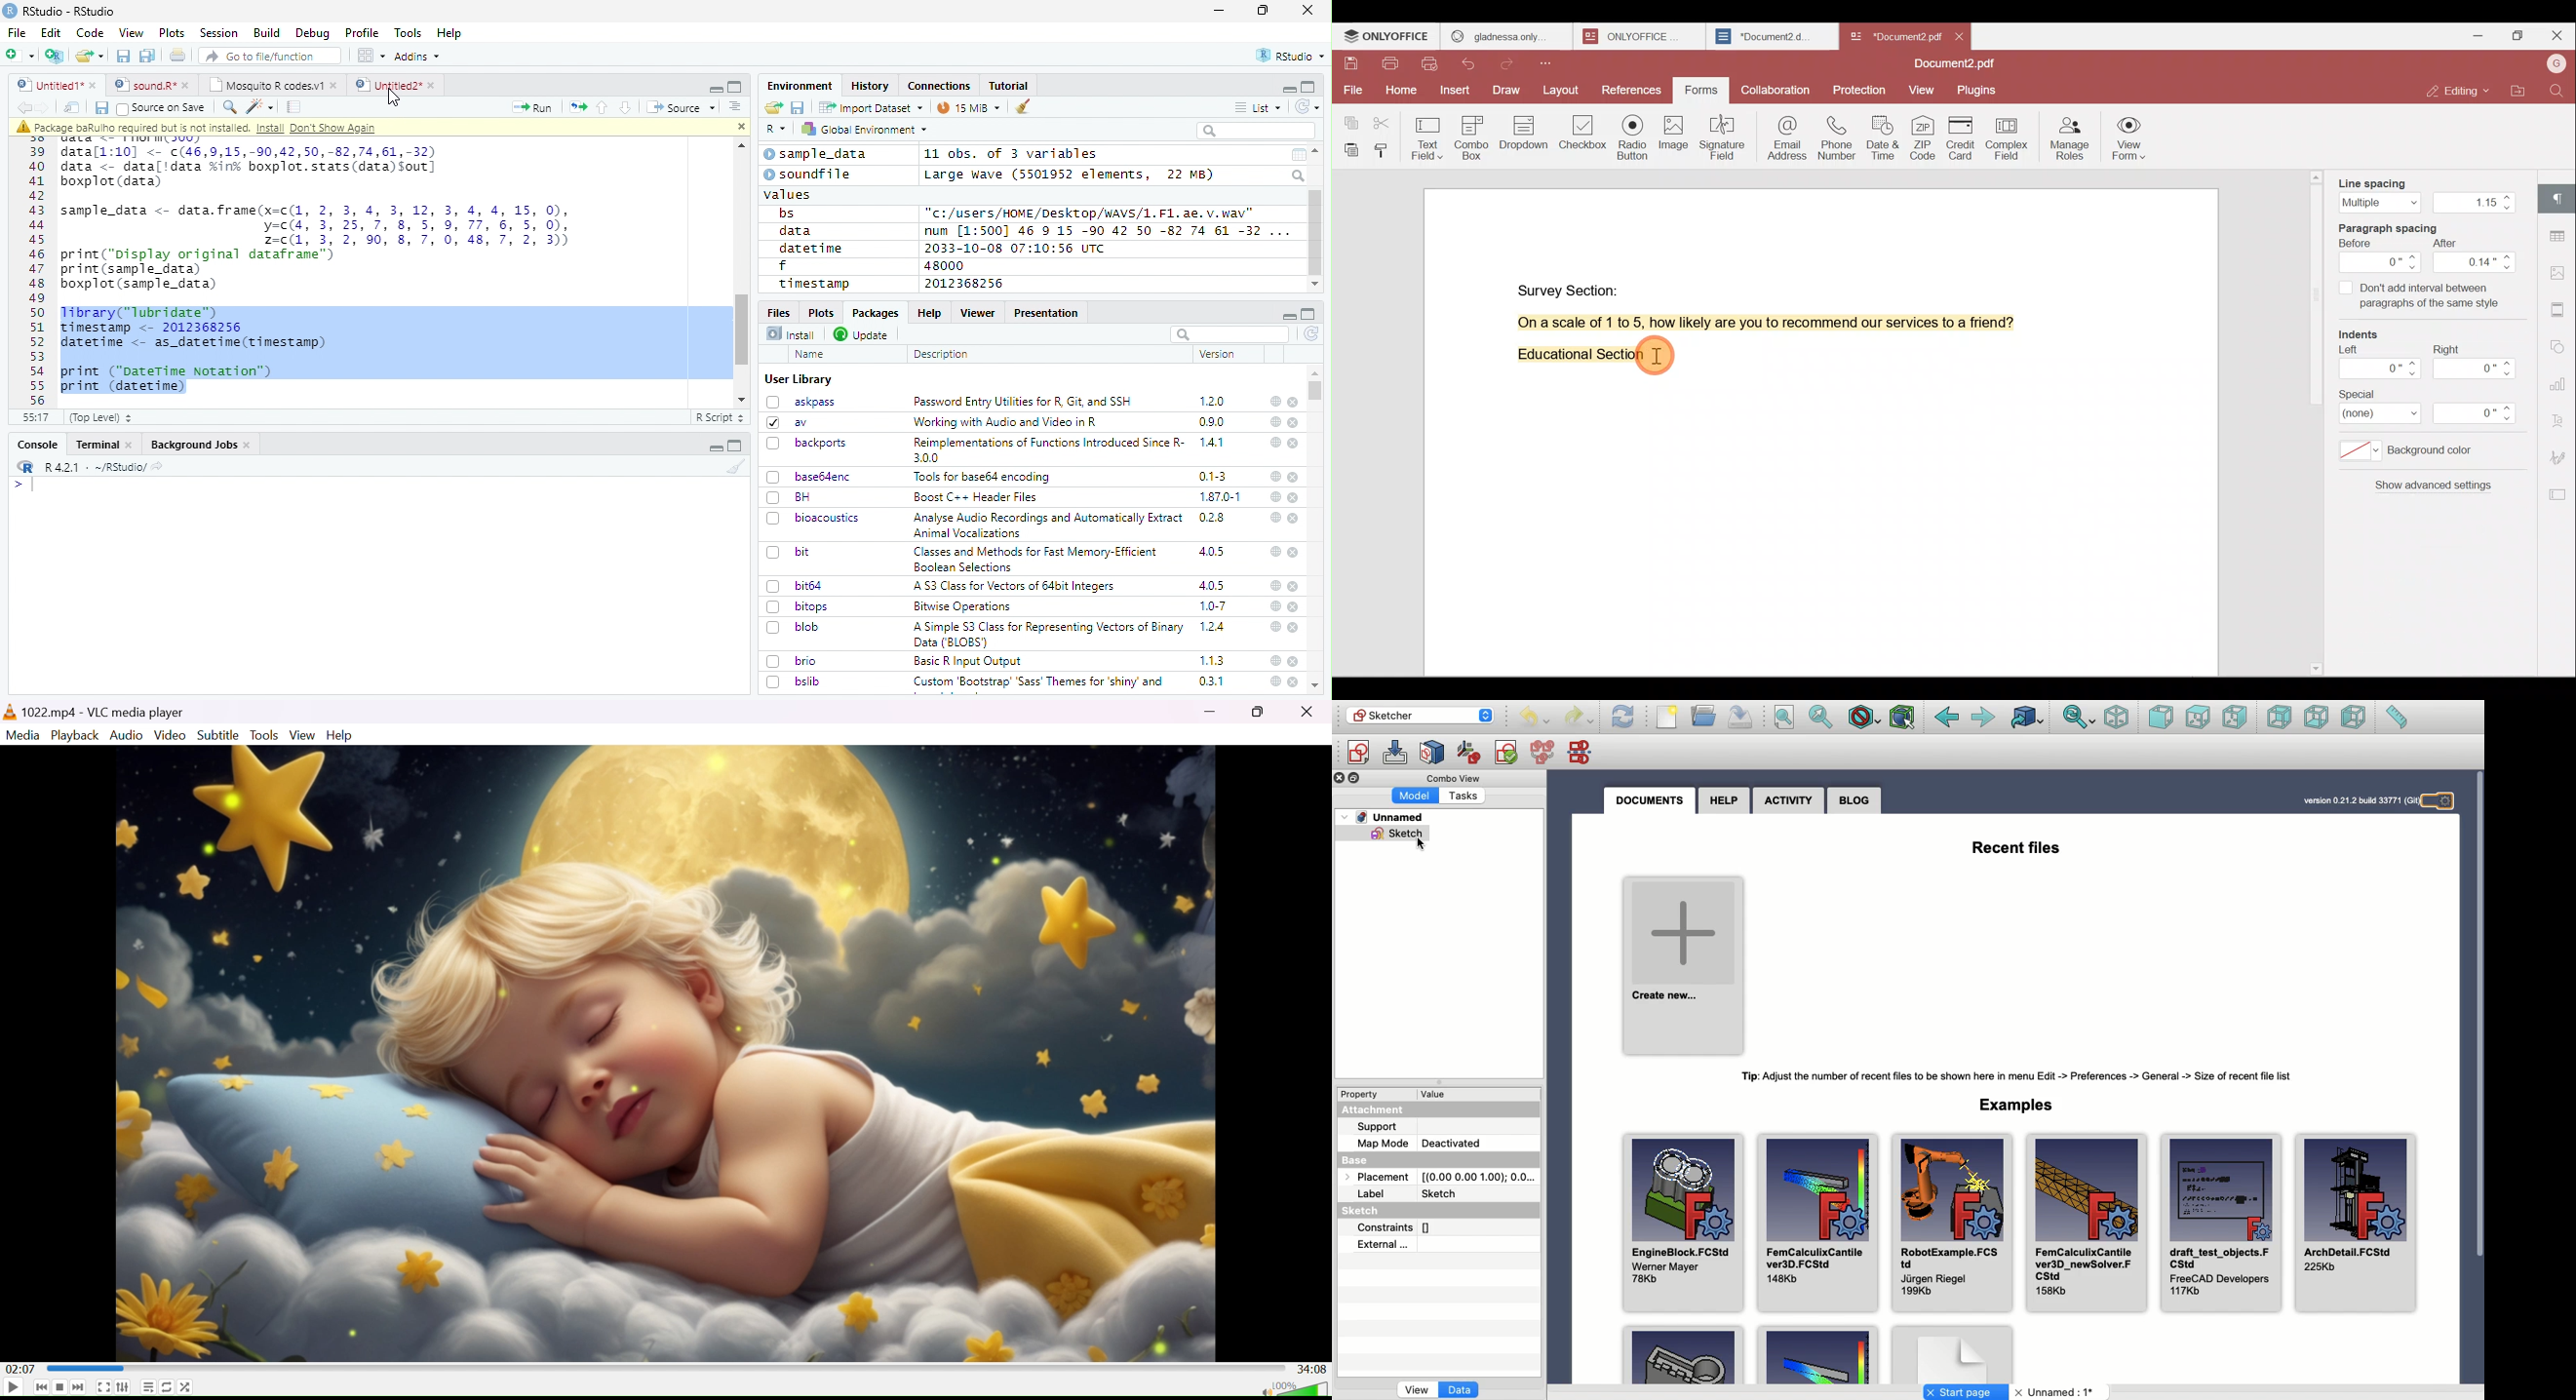  What do you see at coordinates (100, 108) in the screenshot?
I see `Save` at bounding box center [100, 108].